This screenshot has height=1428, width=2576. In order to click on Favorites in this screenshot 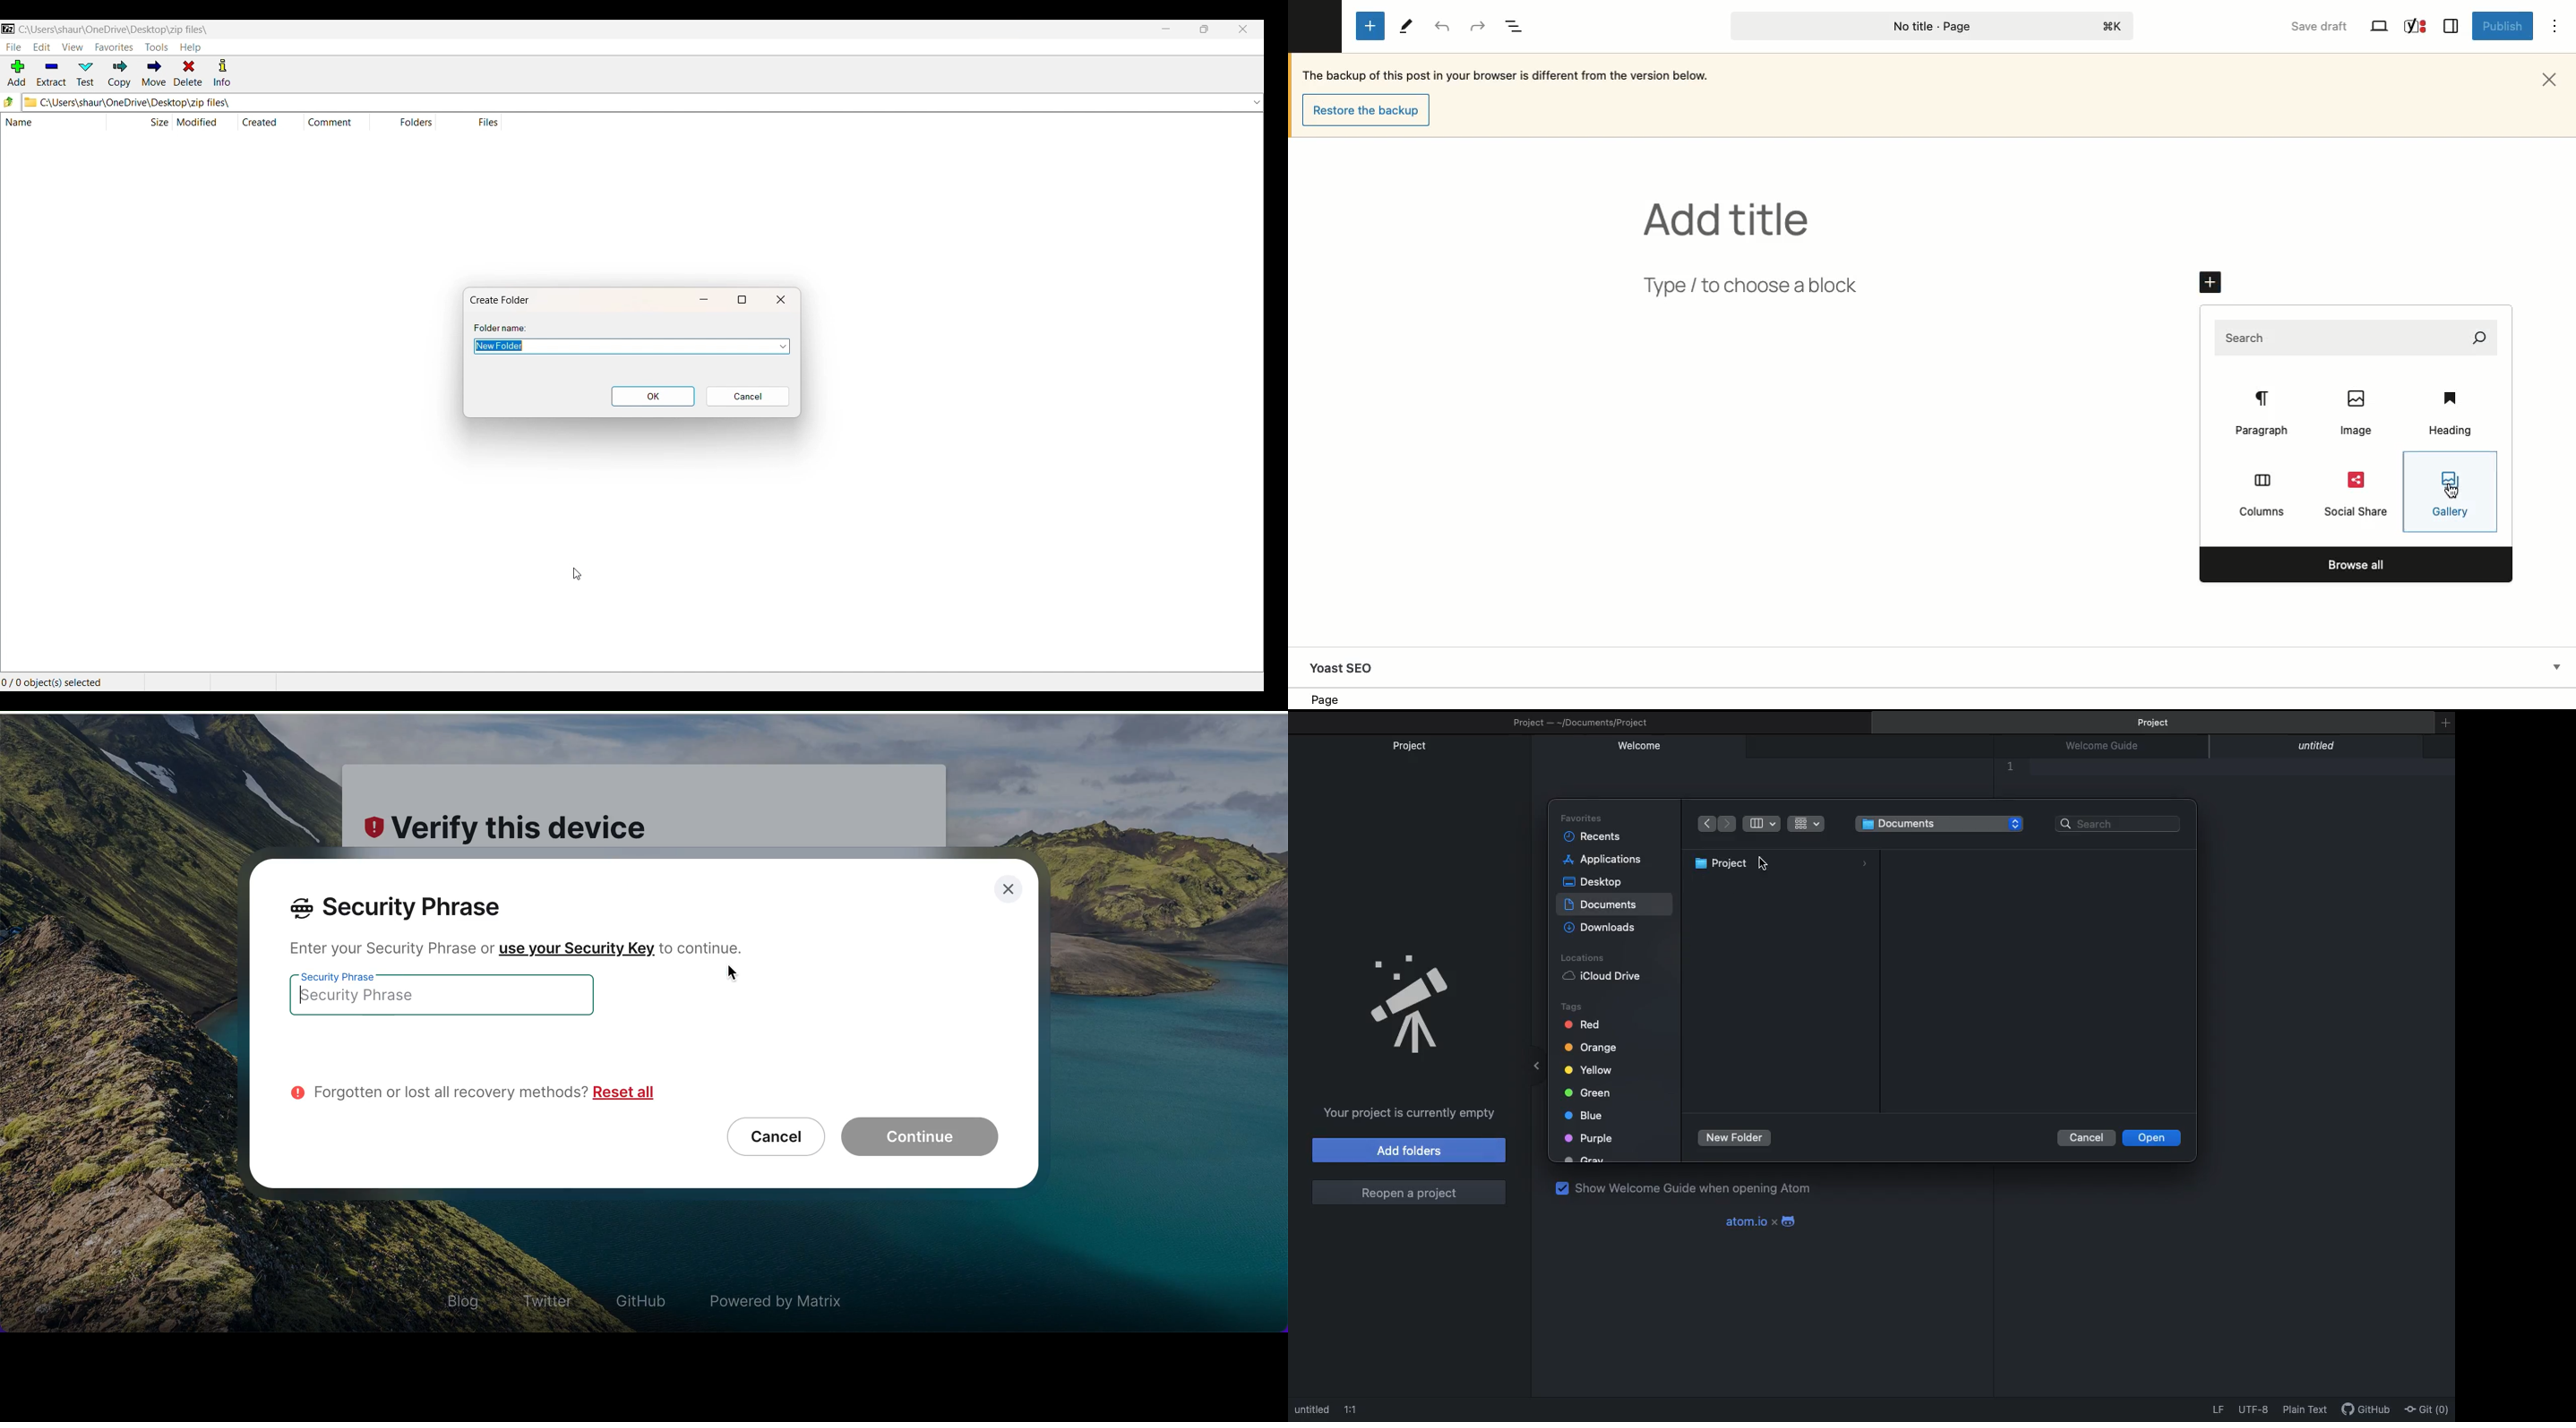, I will do `click(1584, 818)`.